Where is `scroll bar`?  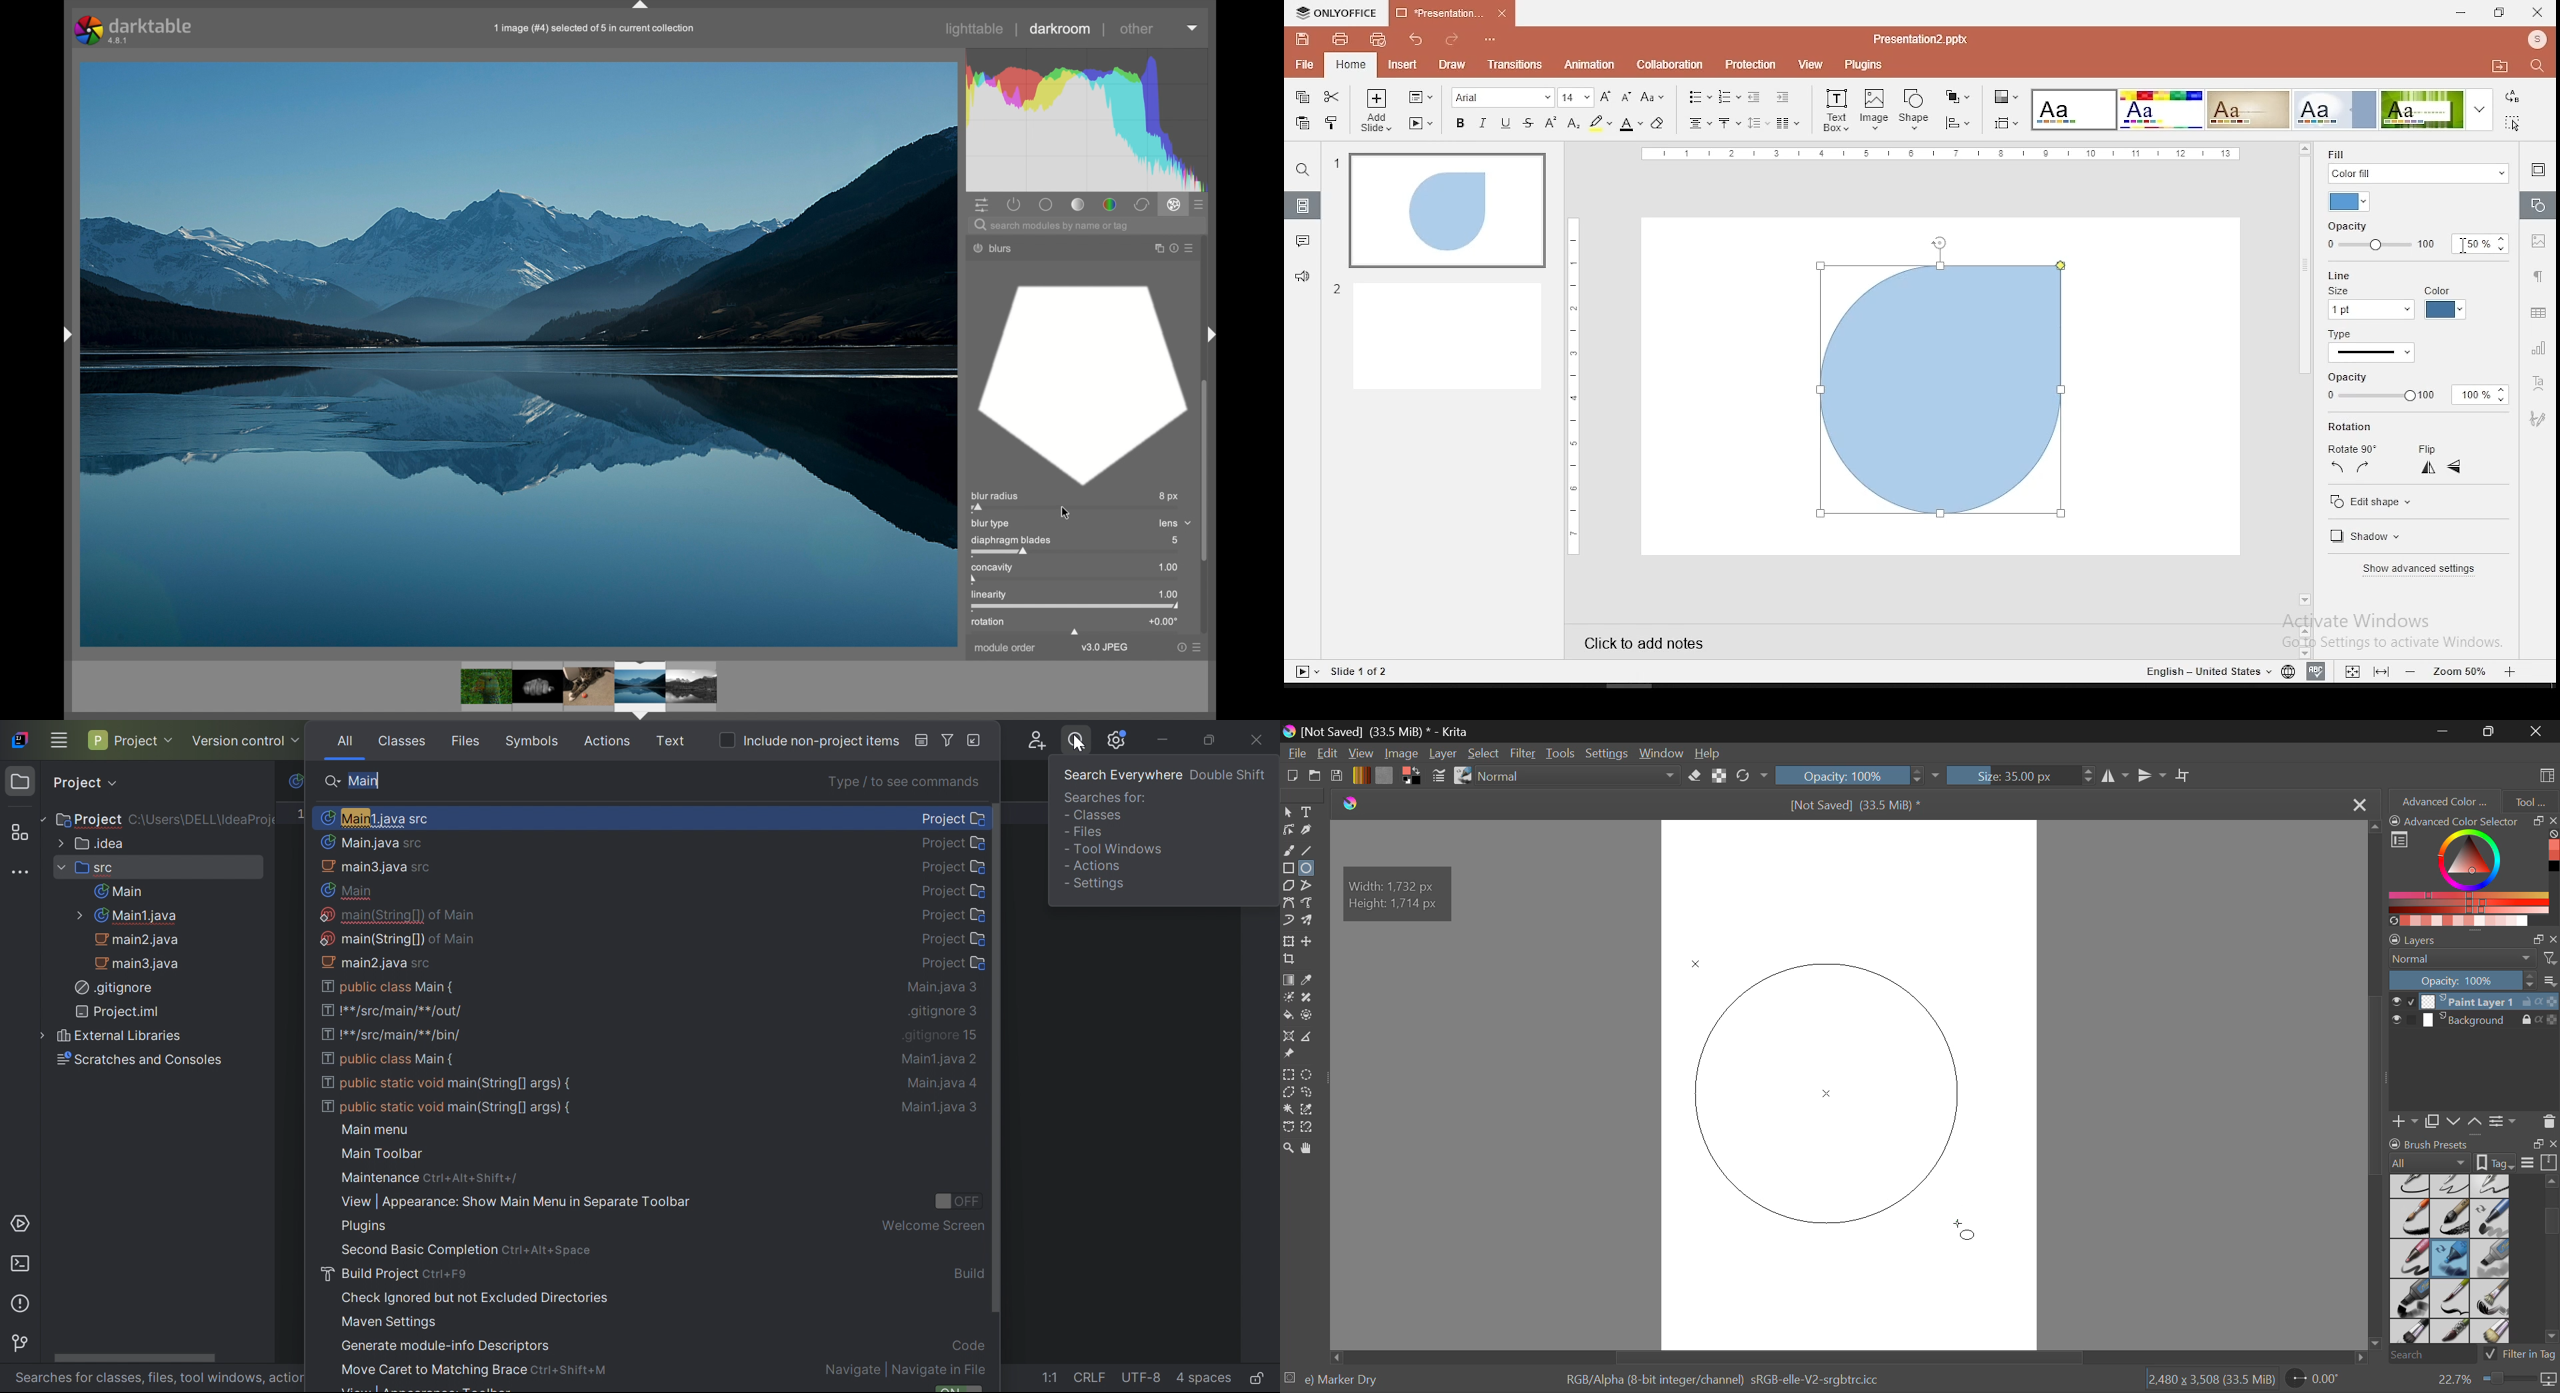
scroll bar is located at coordinates (2302, 382).